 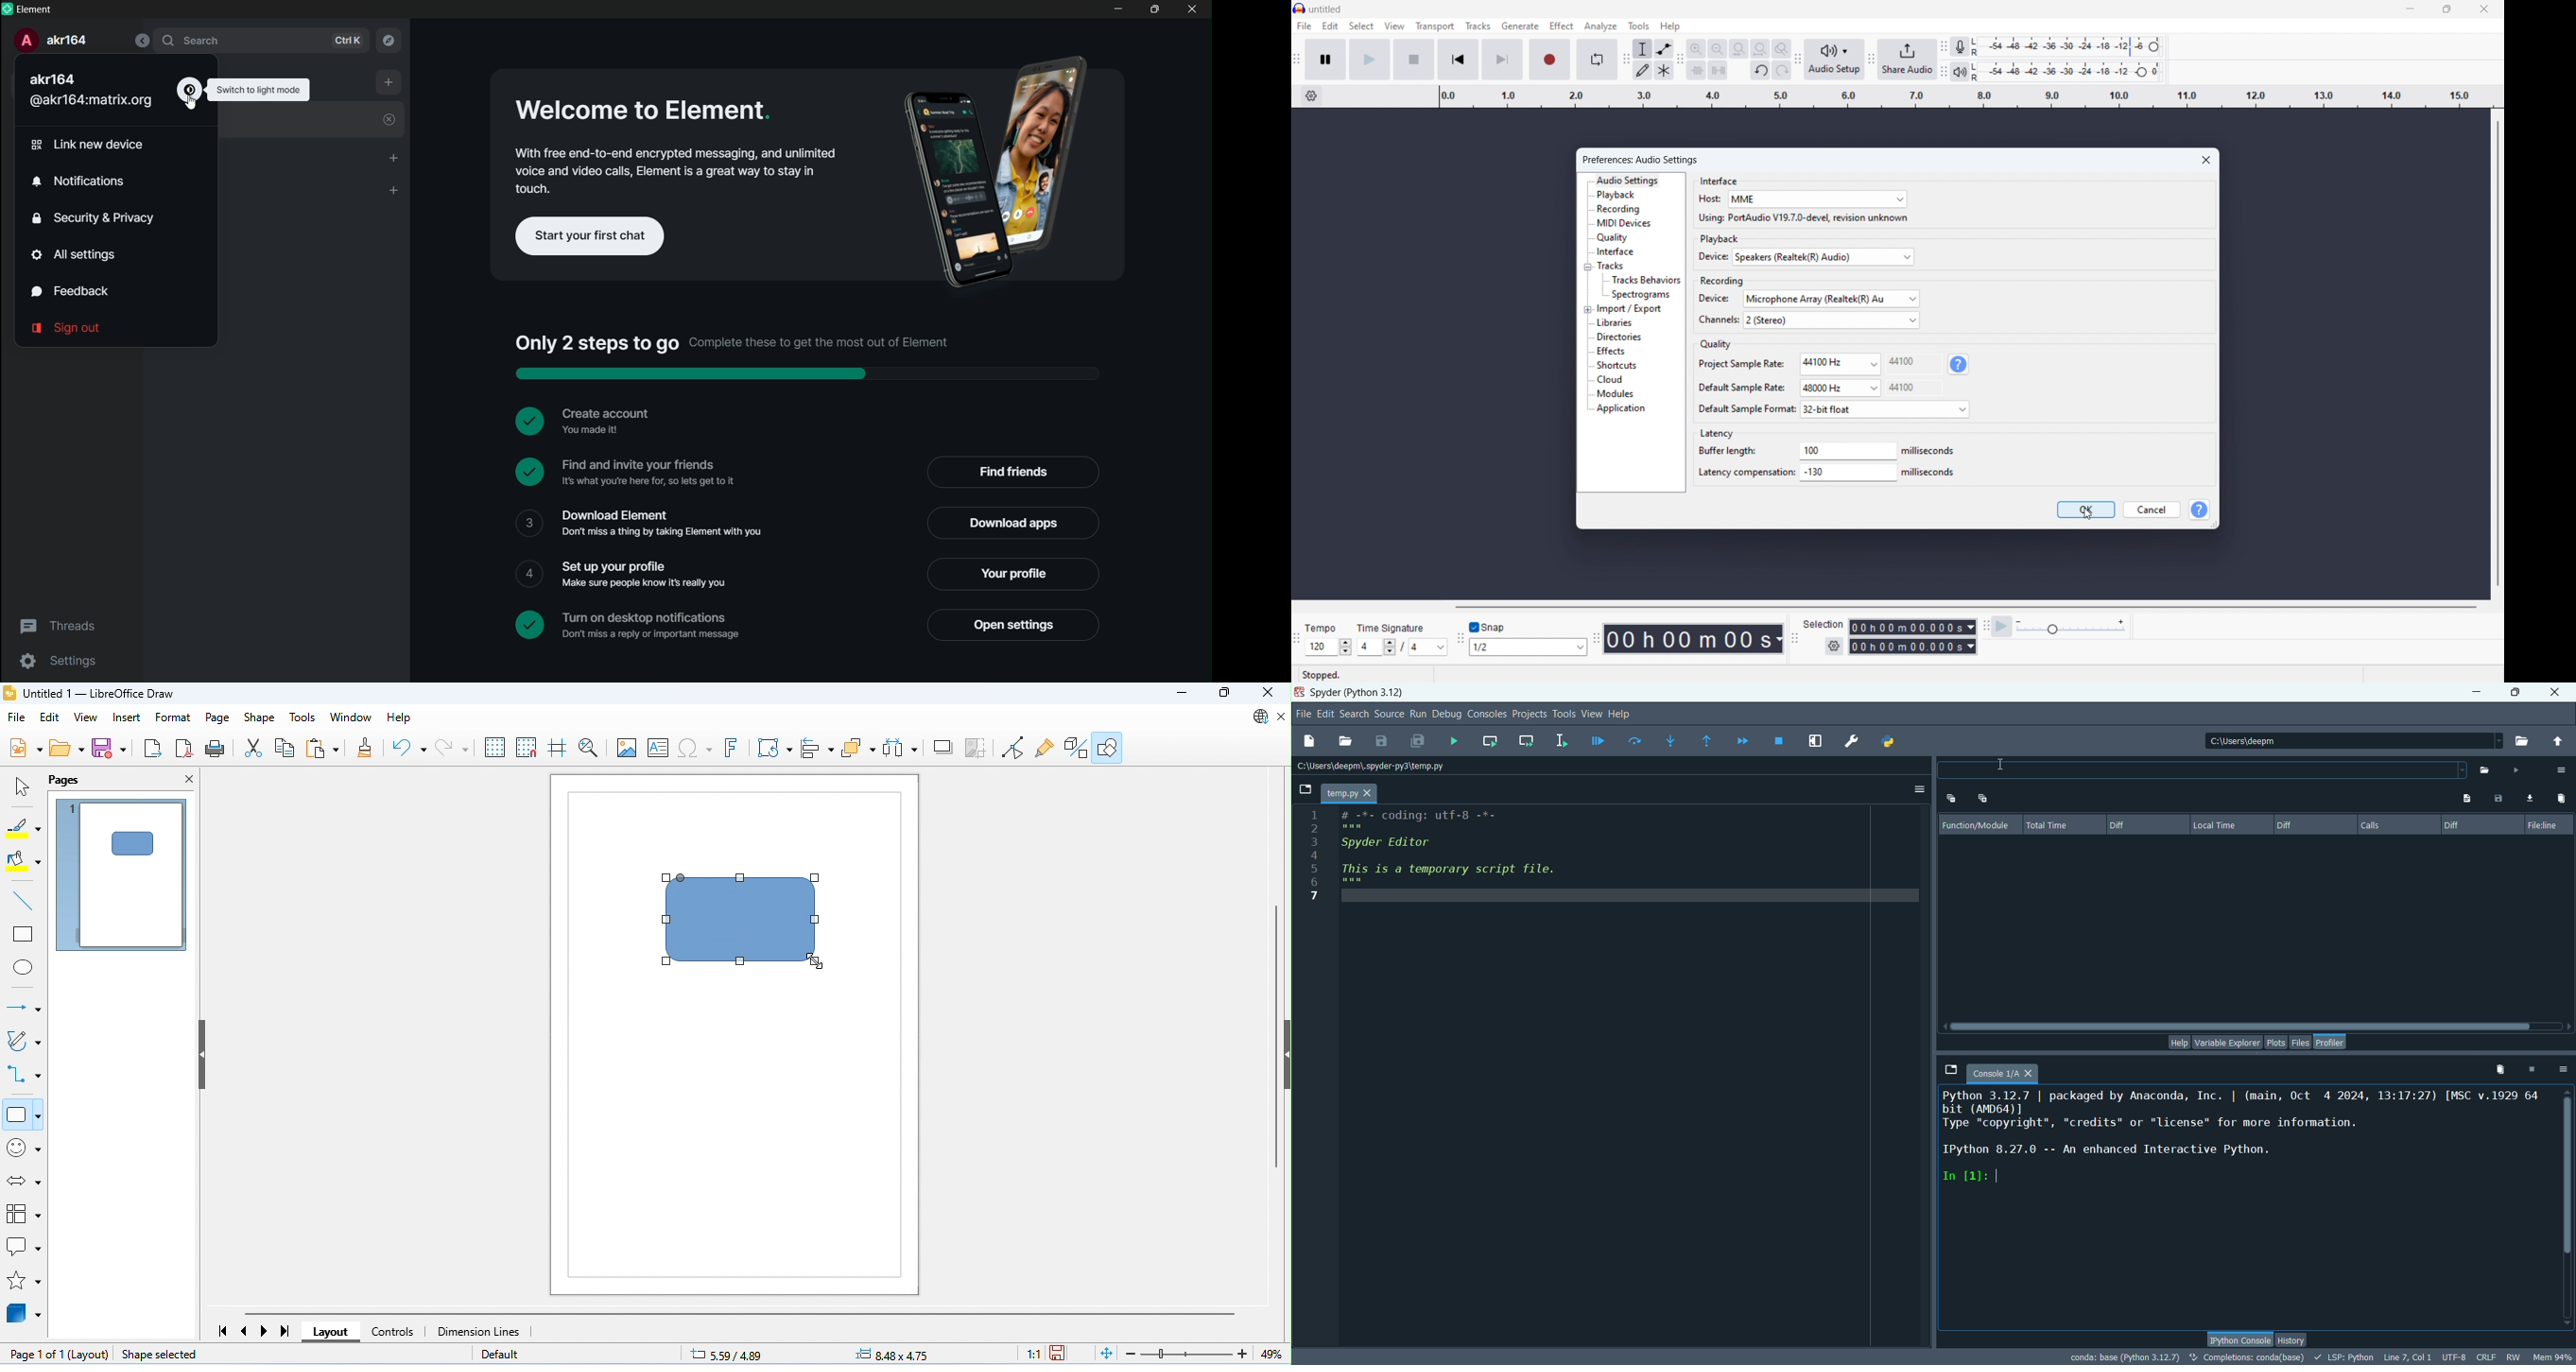 What do you see at coordinates (131, 843) in the screenshot?
I see `rounded rectangle appeared in current page` at bounding box center [131, 843].